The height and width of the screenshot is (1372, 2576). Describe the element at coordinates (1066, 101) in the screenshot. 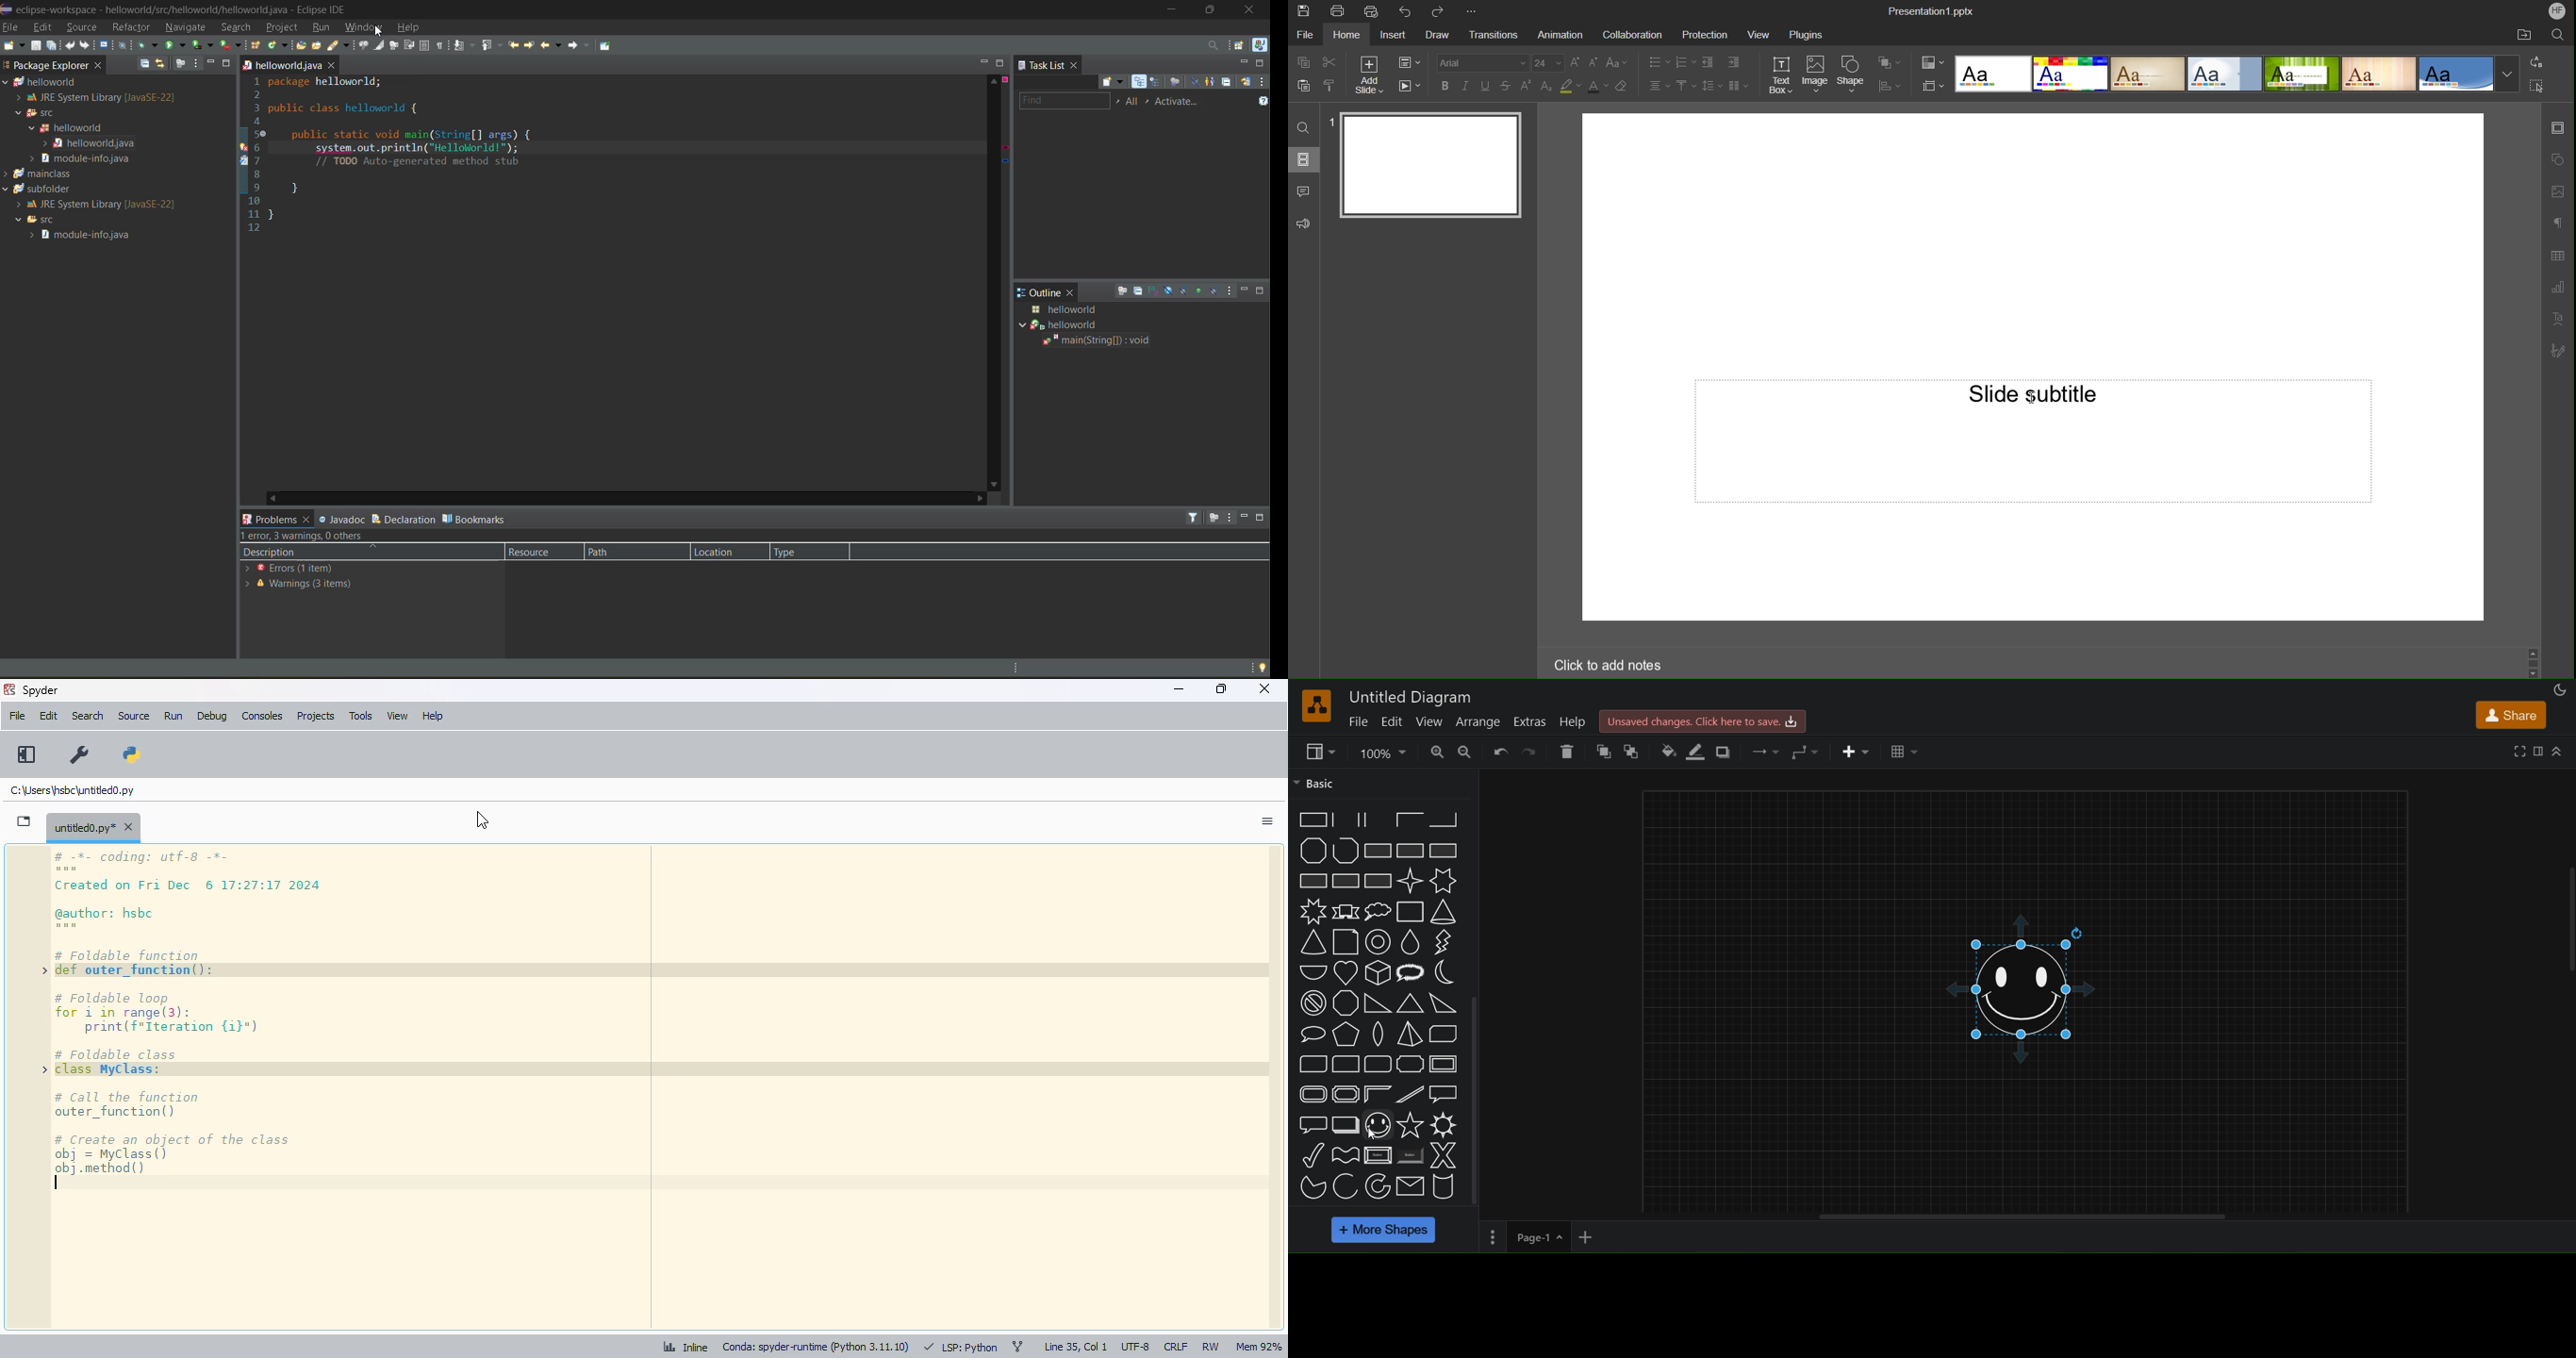

I see `find` at that location.